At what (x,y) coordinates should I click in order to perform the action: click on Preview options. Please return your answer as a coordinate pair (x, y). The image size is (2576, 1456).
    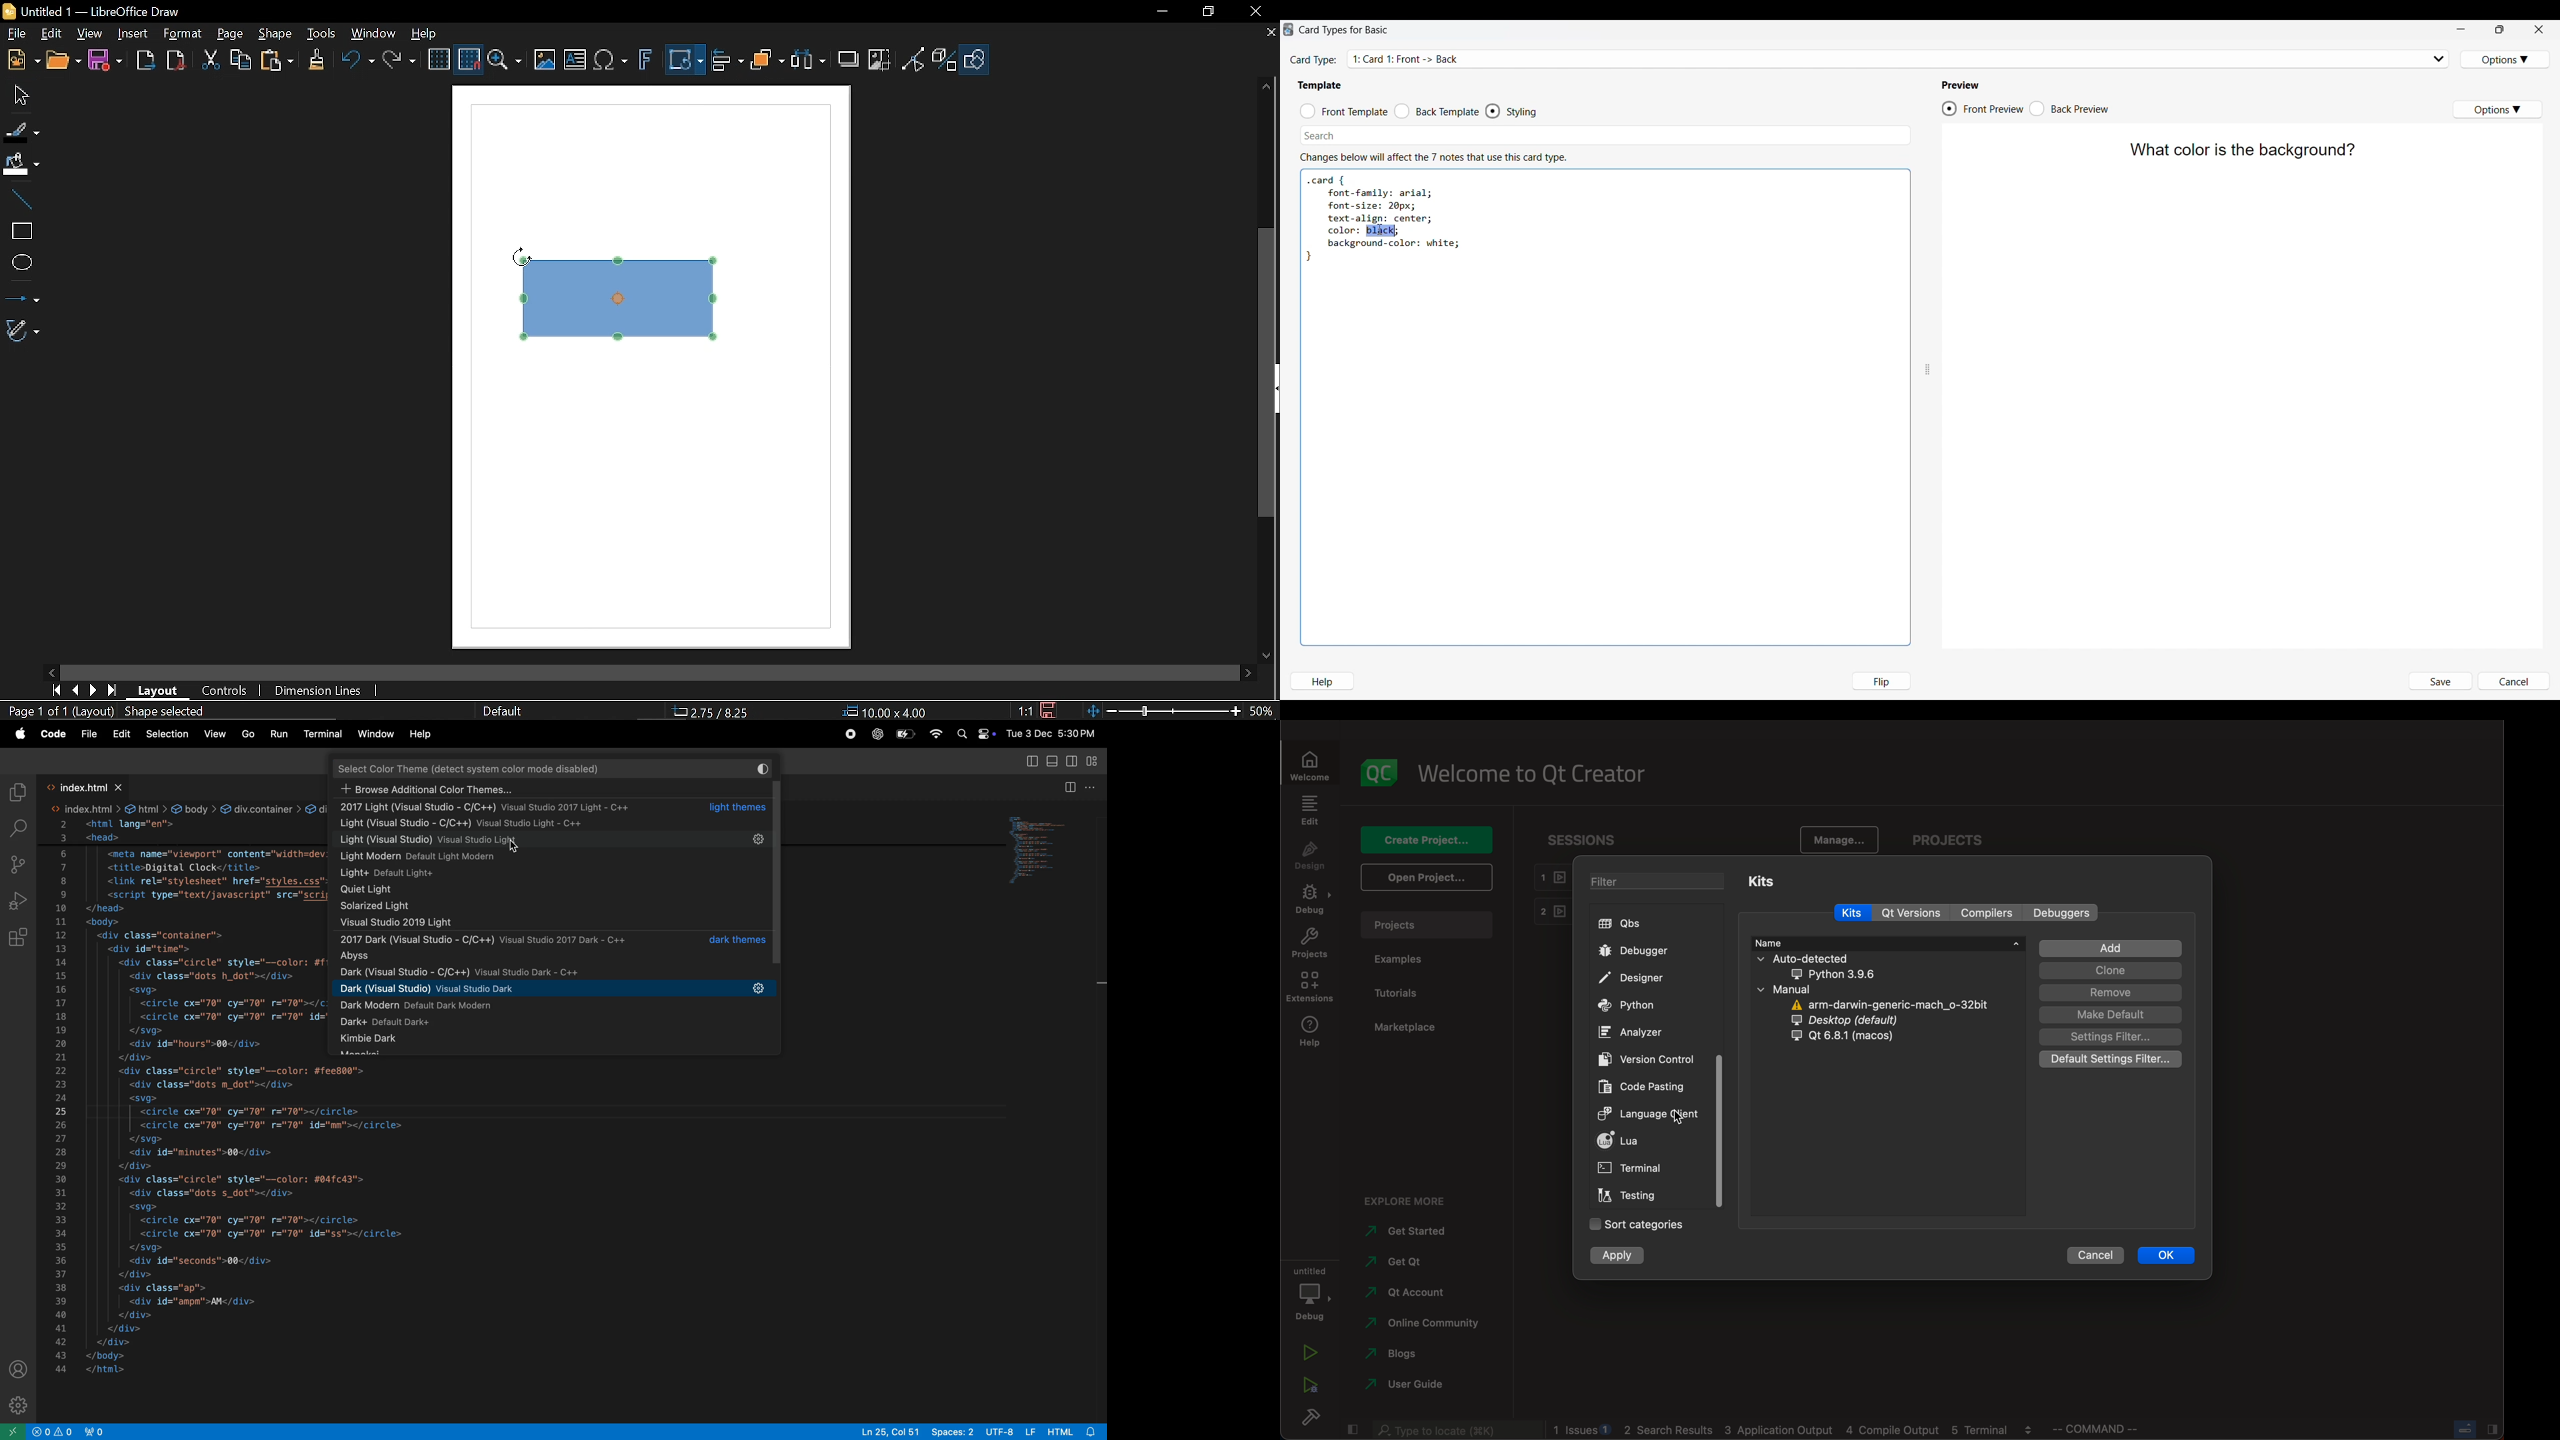
    Looking at the image, I should click on (2497, 109).